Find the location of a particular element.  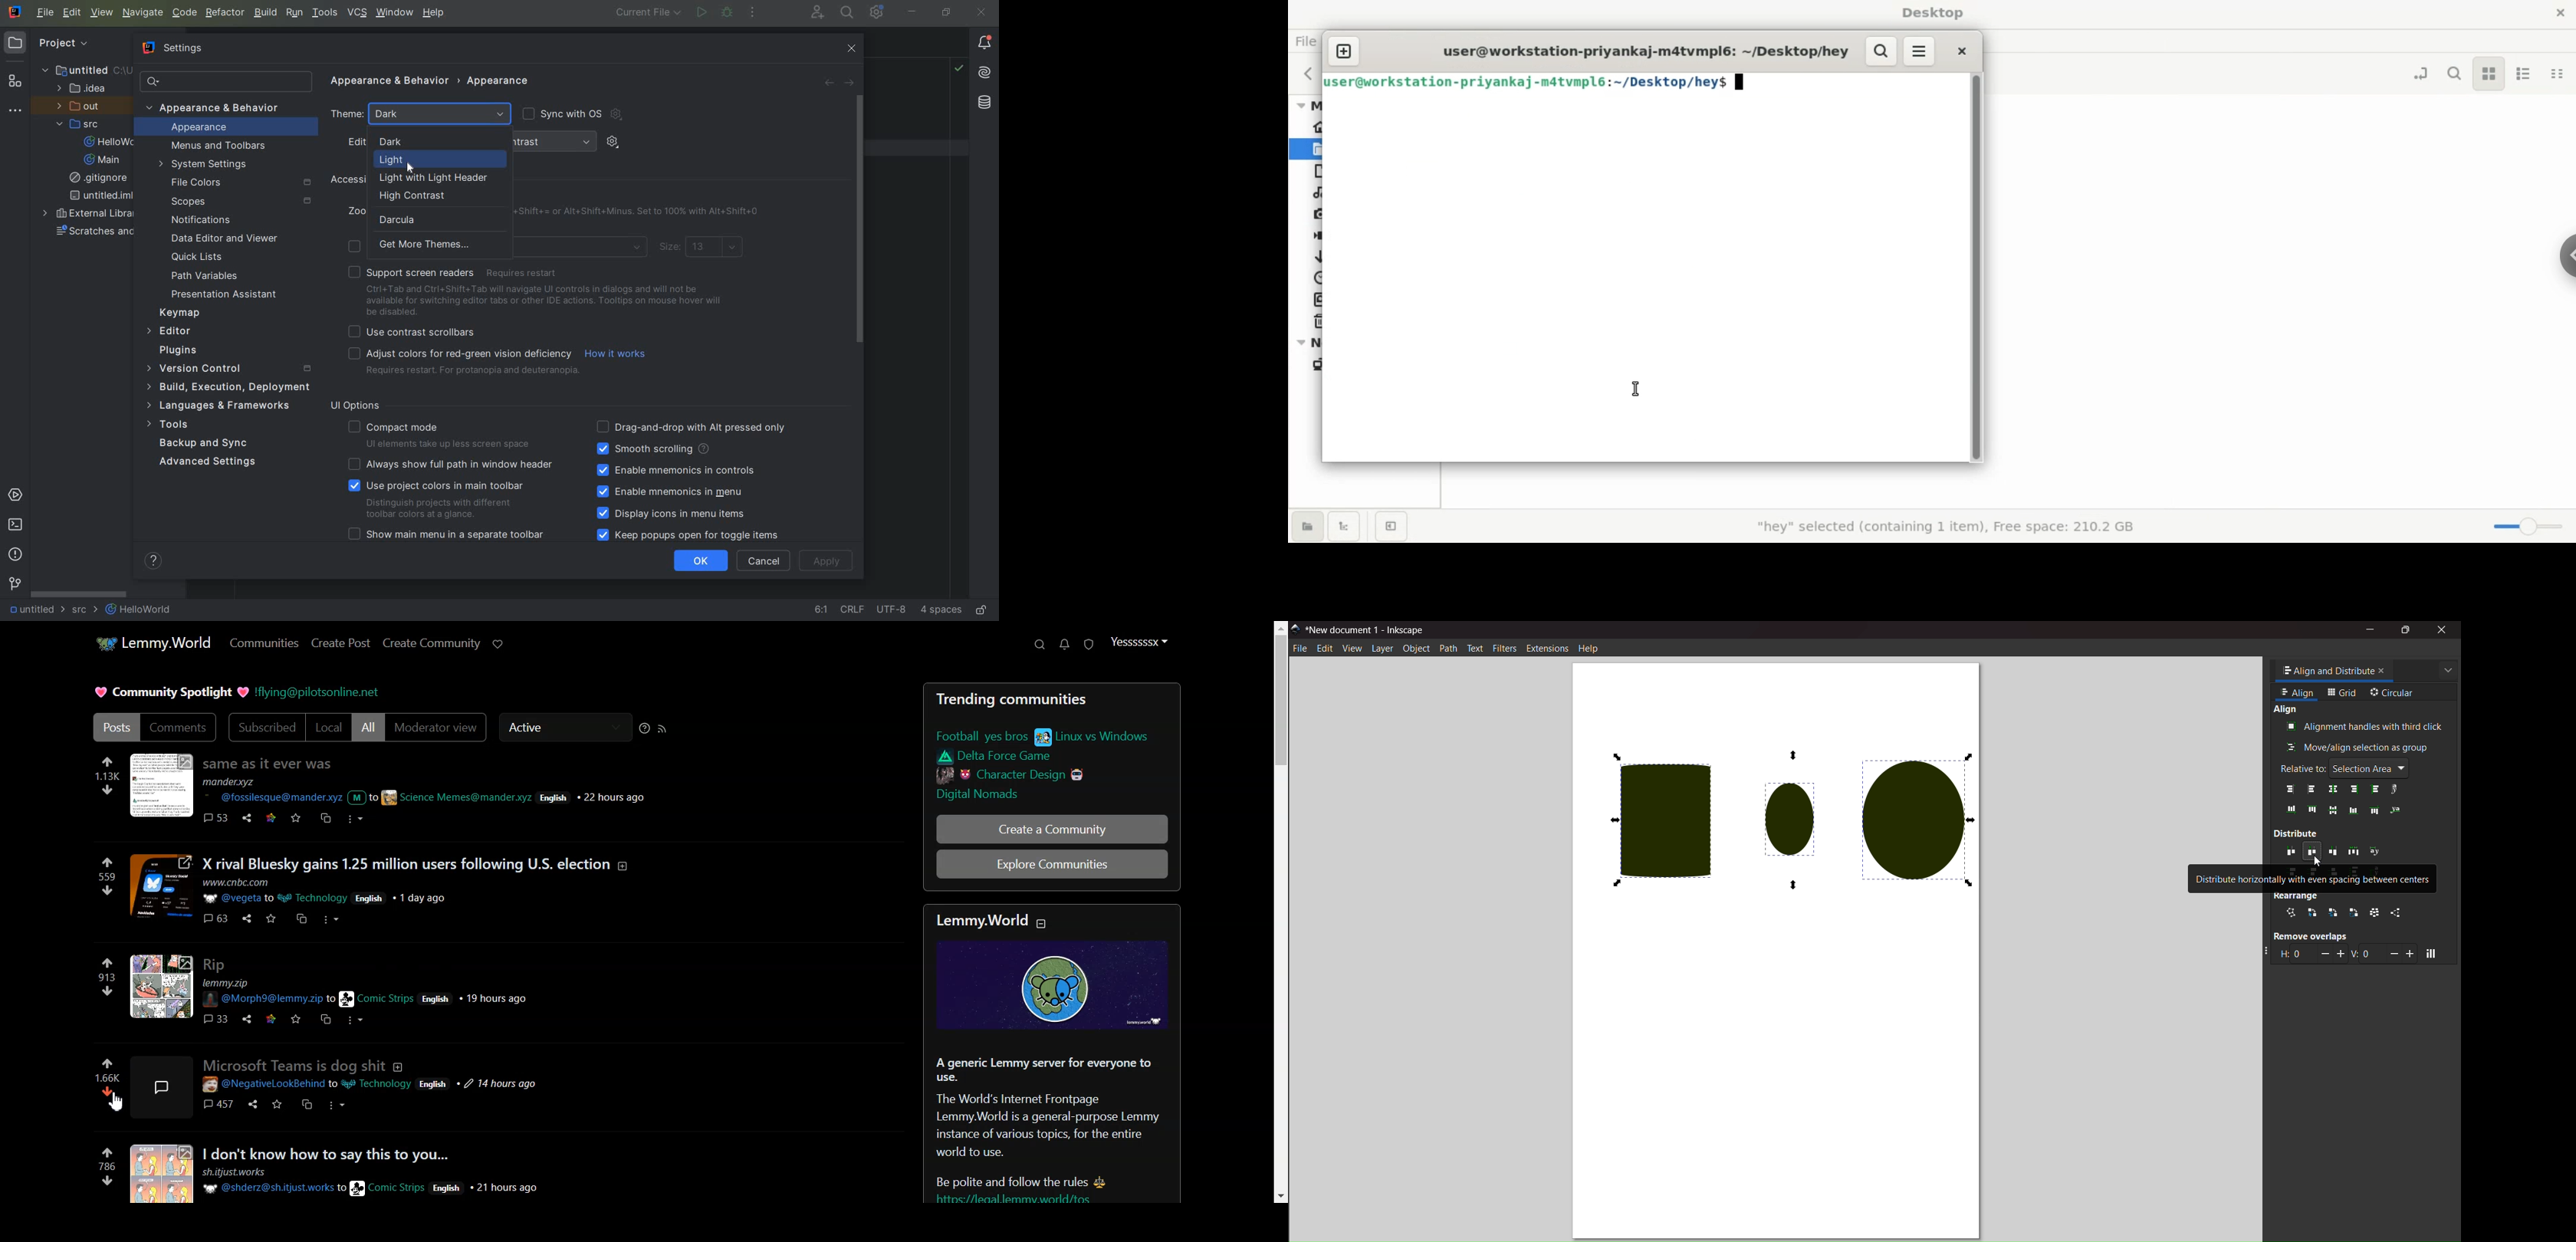

up is located at coordinates (107, 762).